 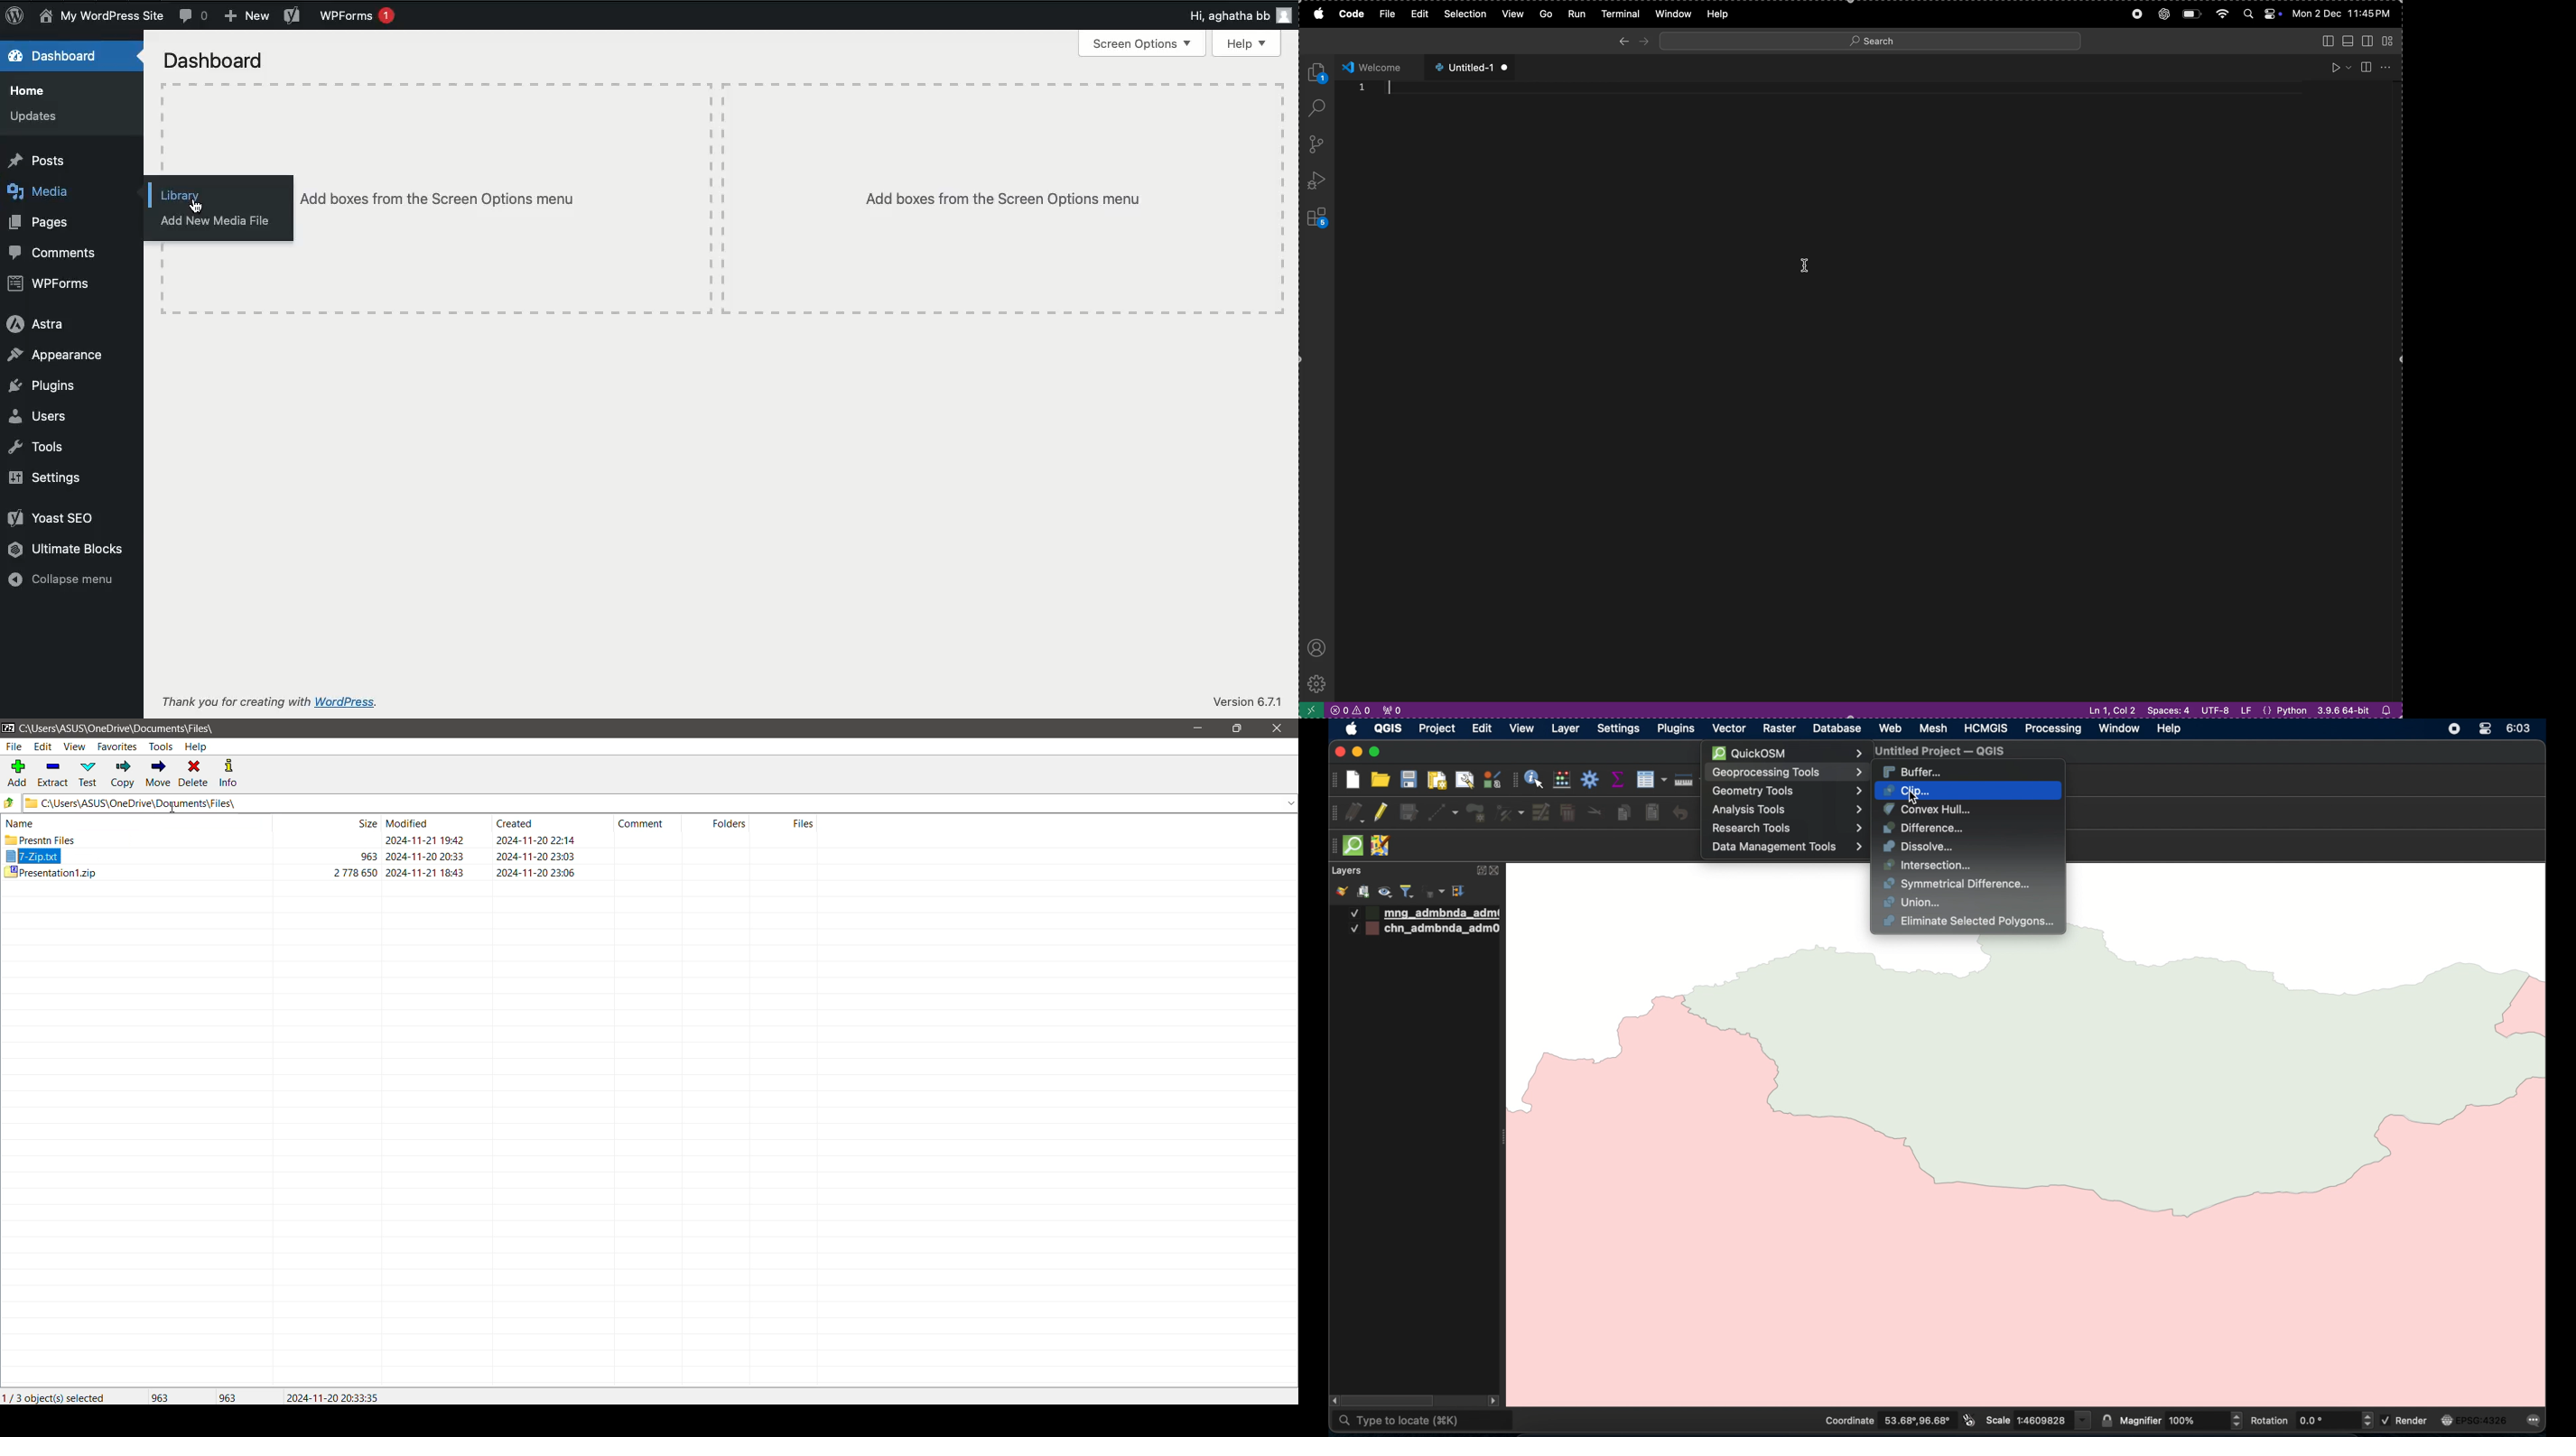 What do you see at coordinates (1786, 752) in the screenshot?
I see `` at bounding box center [1786, 752].